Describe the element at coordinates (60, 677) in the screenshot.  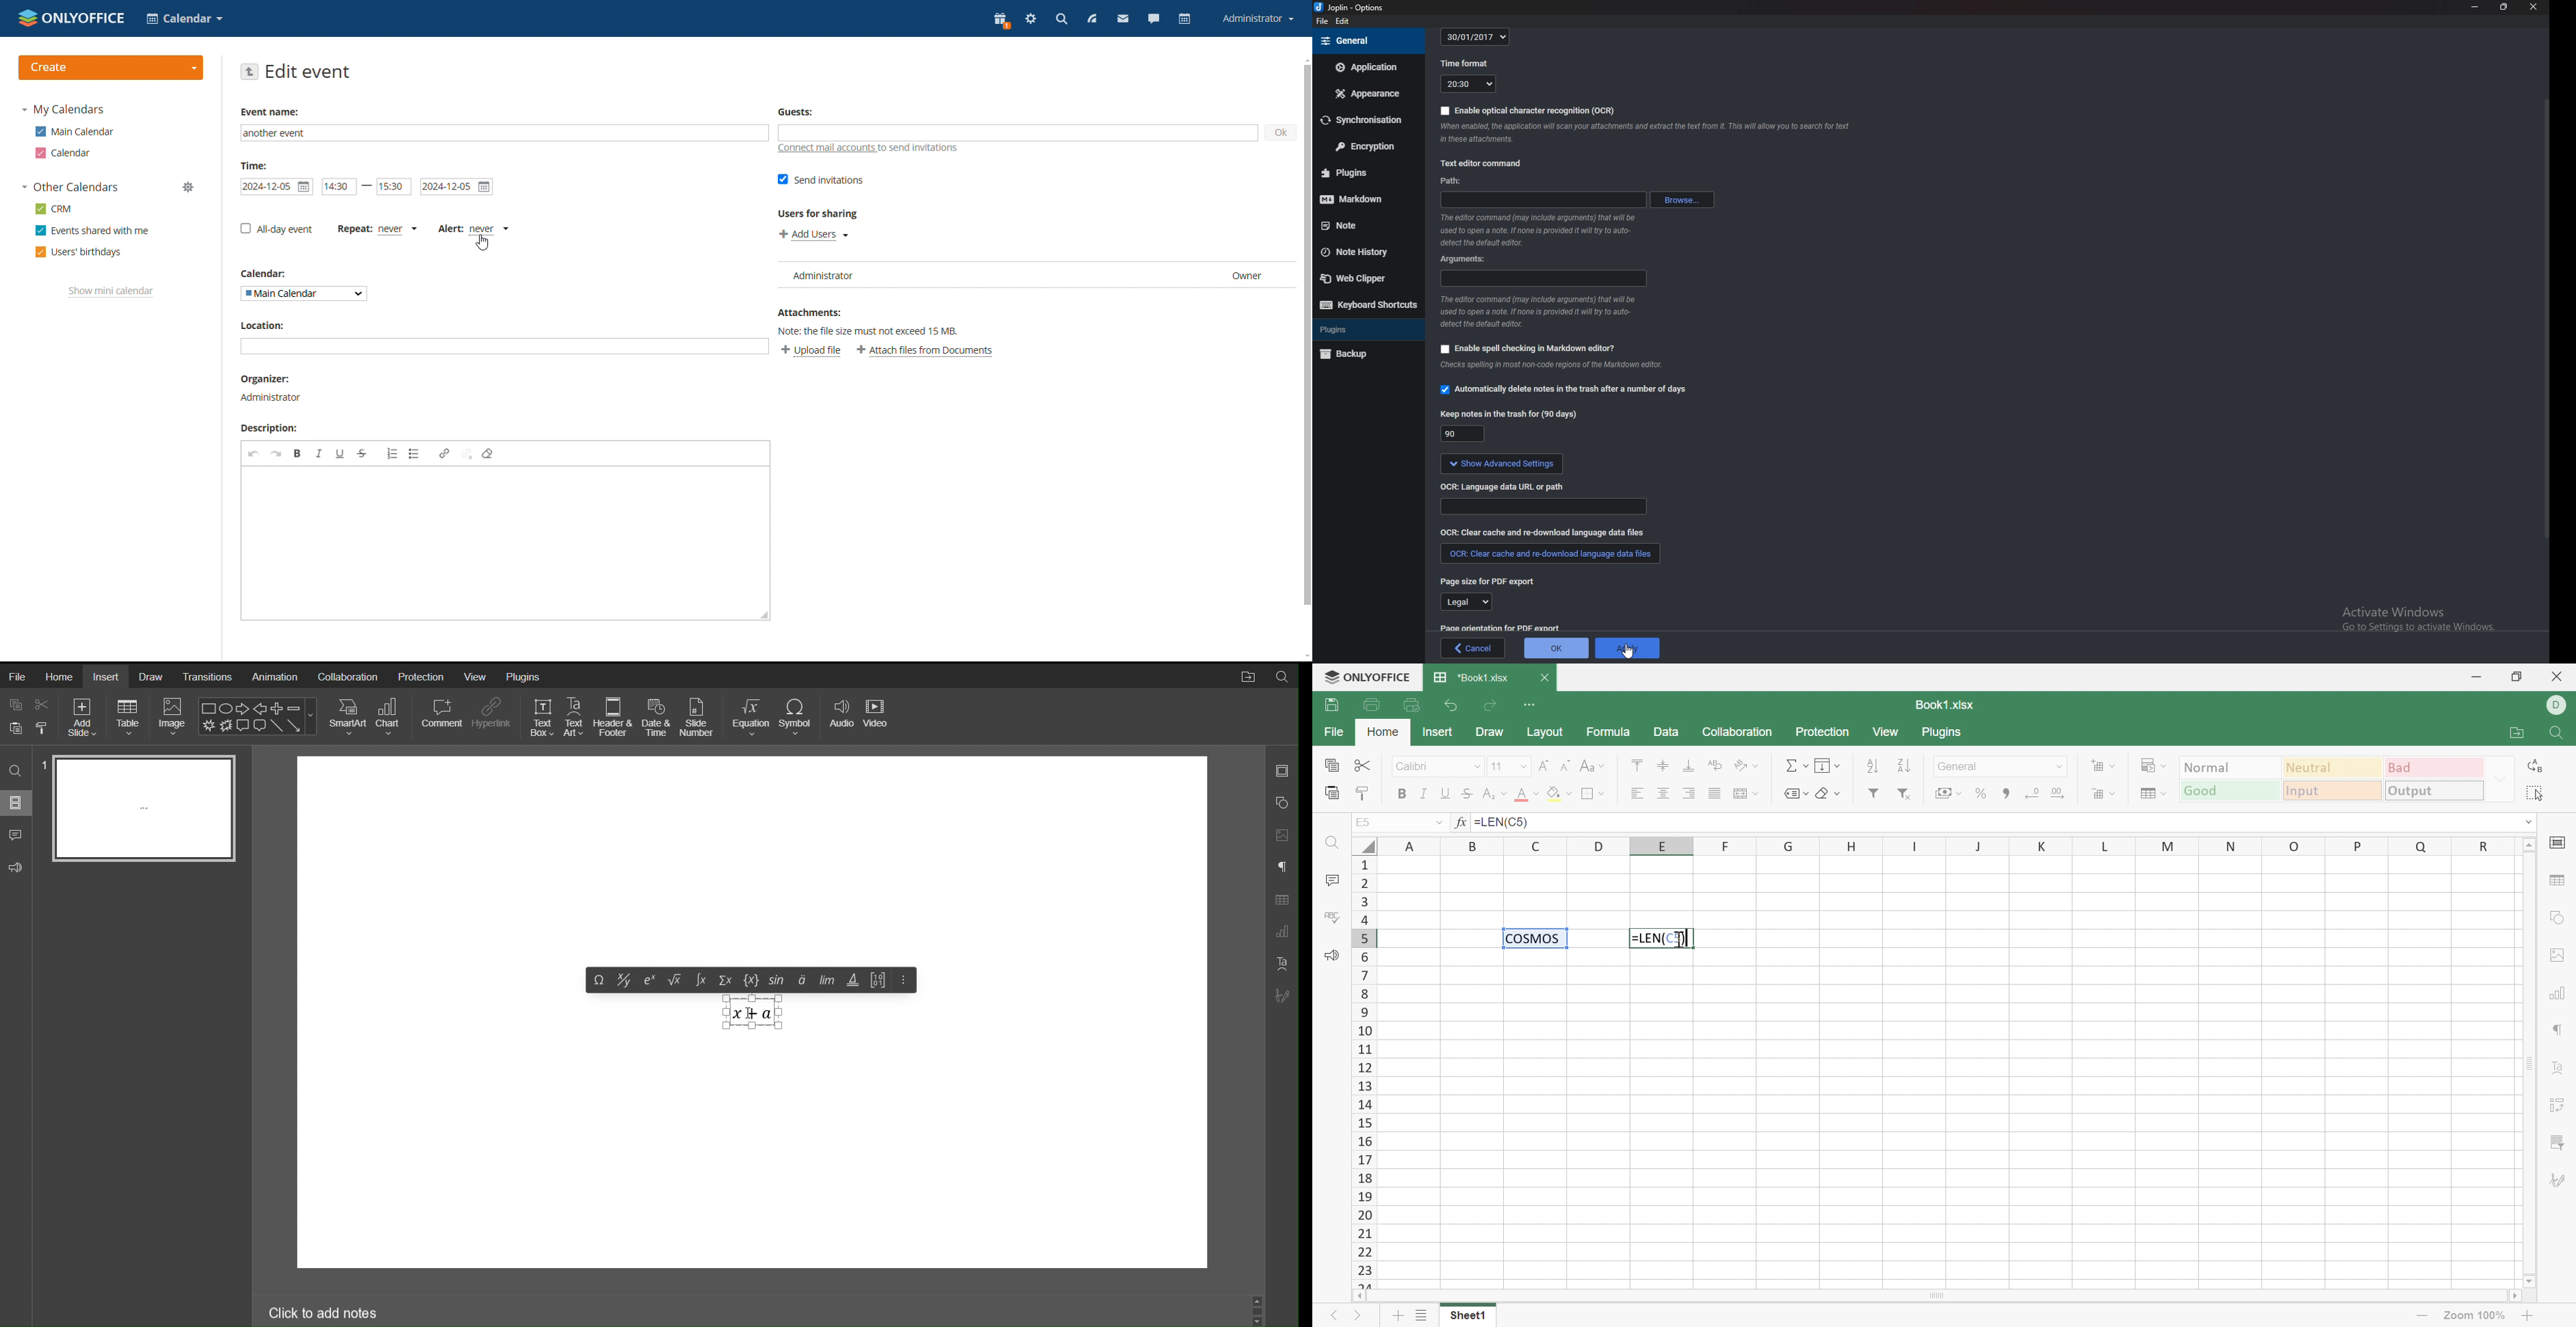
I see `Home` at that location.